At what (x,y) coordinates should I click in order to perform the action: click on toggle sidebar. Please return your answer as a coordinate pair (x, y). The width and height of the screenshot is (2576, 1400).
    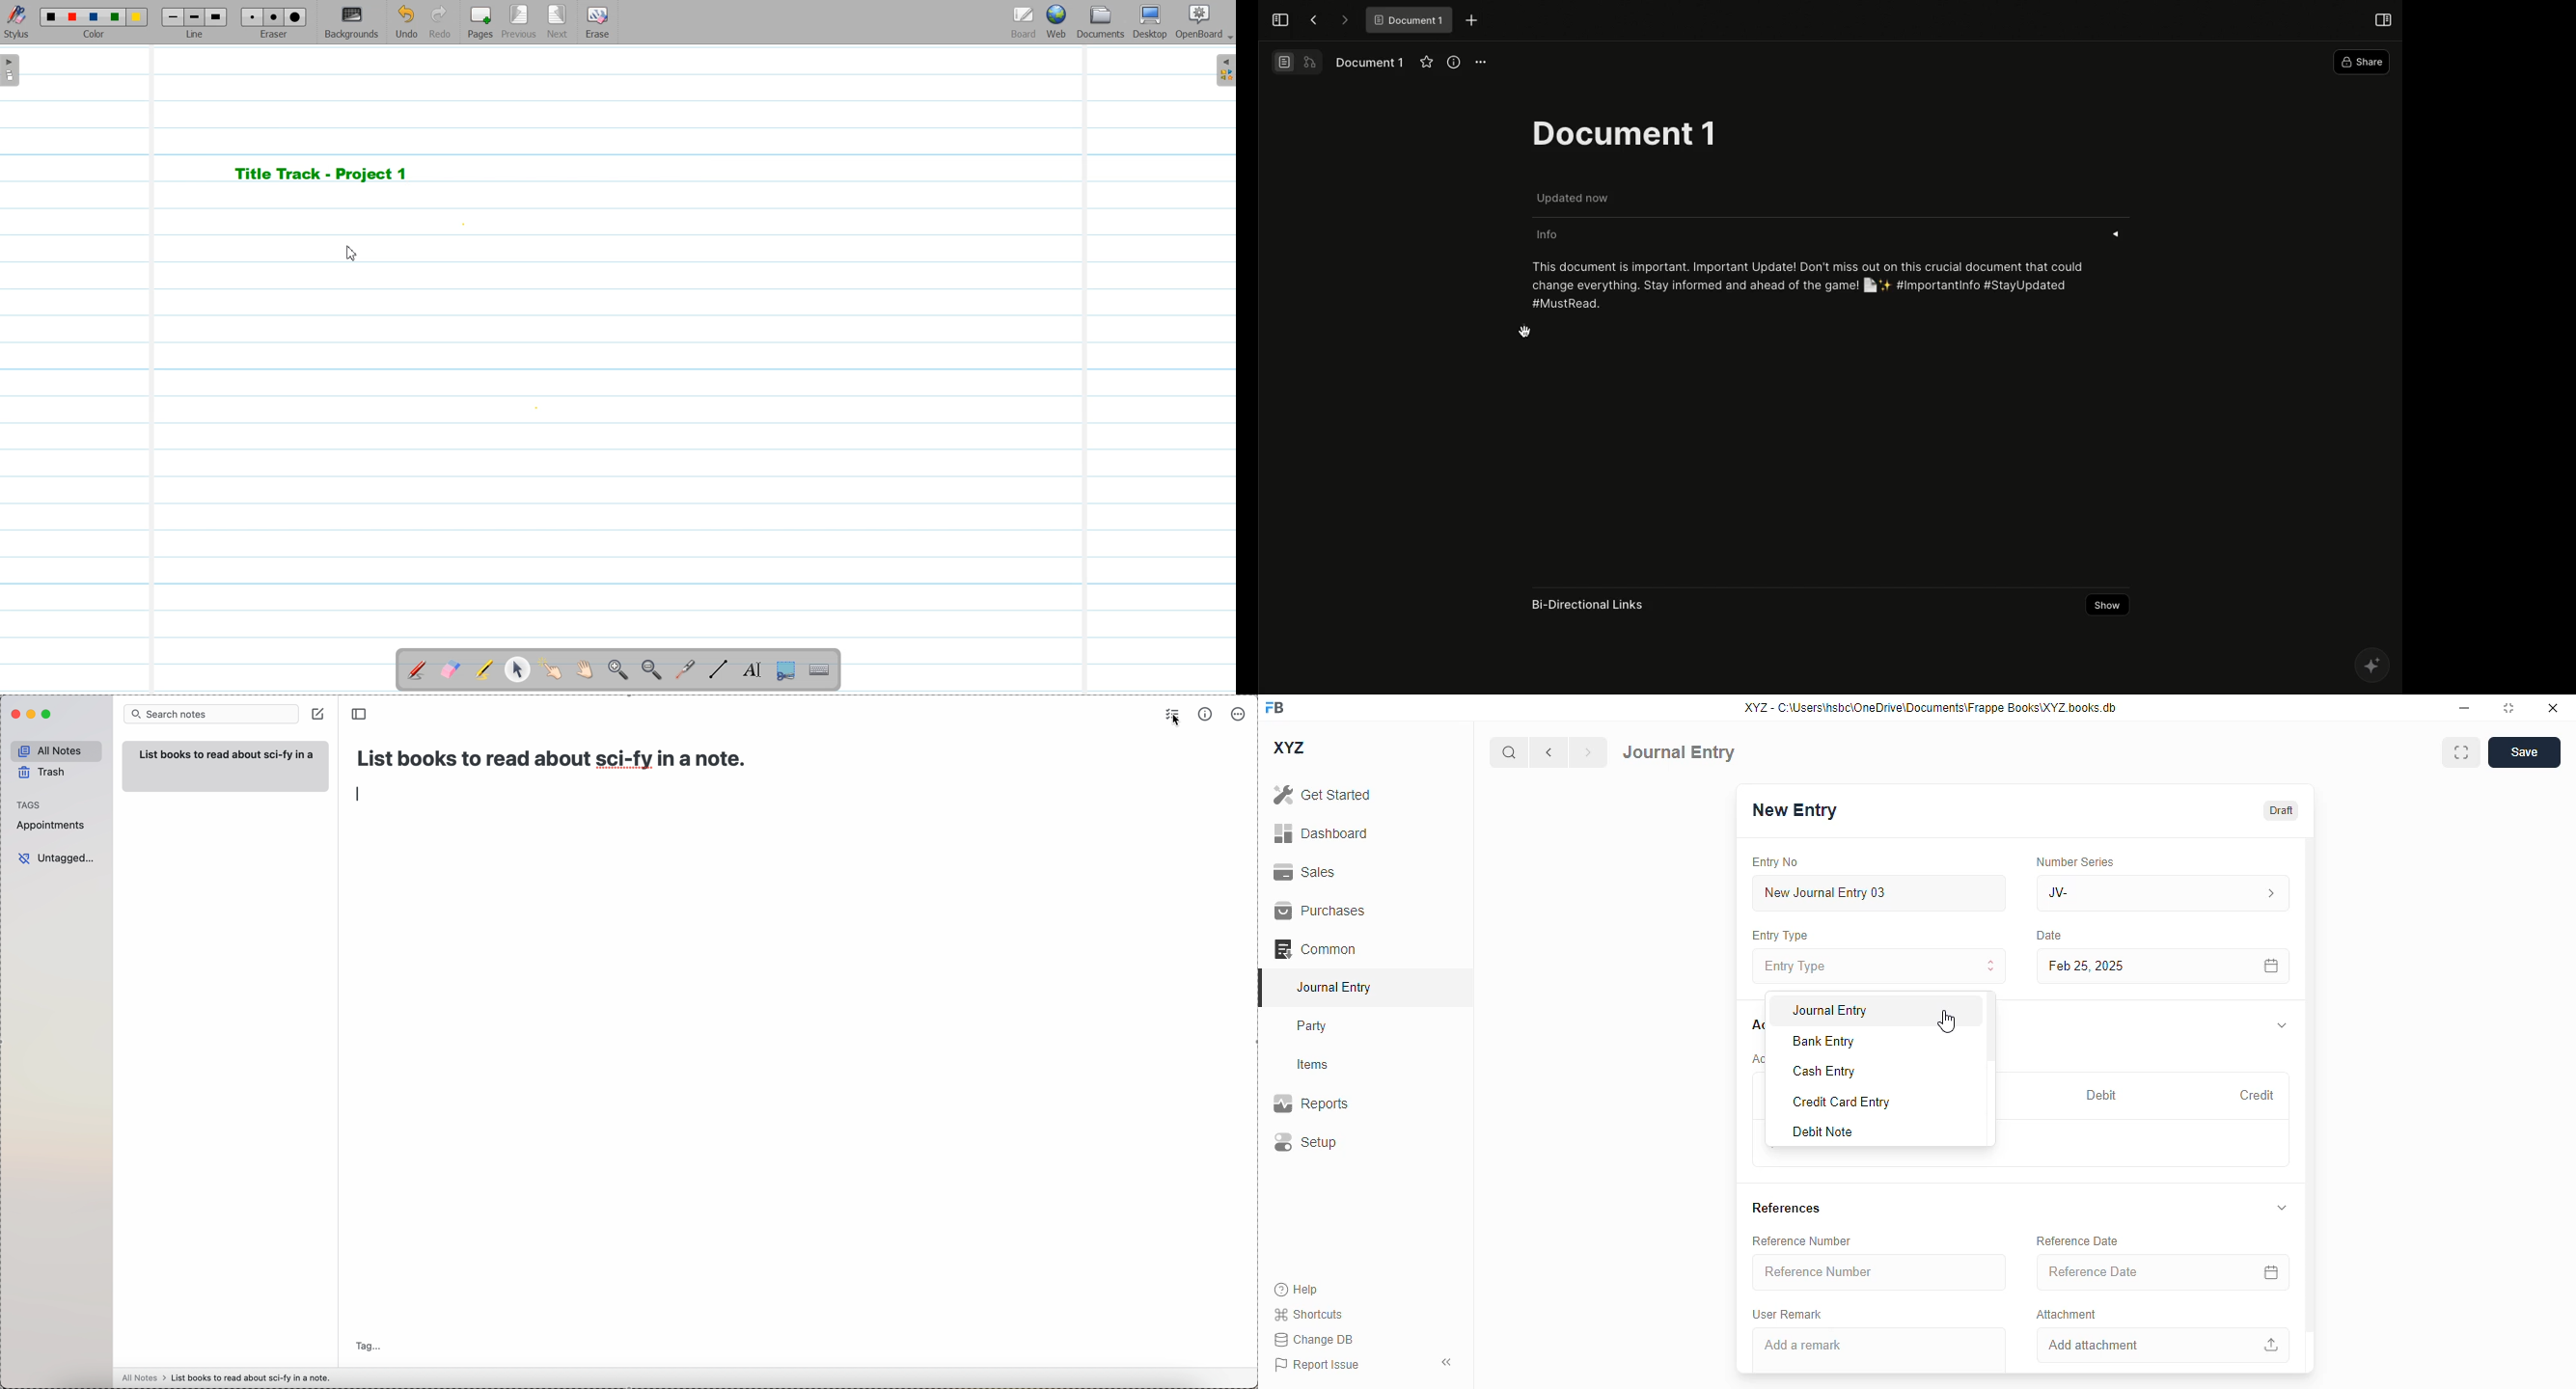
    Looking at the image, I should click on (1448, 1362).